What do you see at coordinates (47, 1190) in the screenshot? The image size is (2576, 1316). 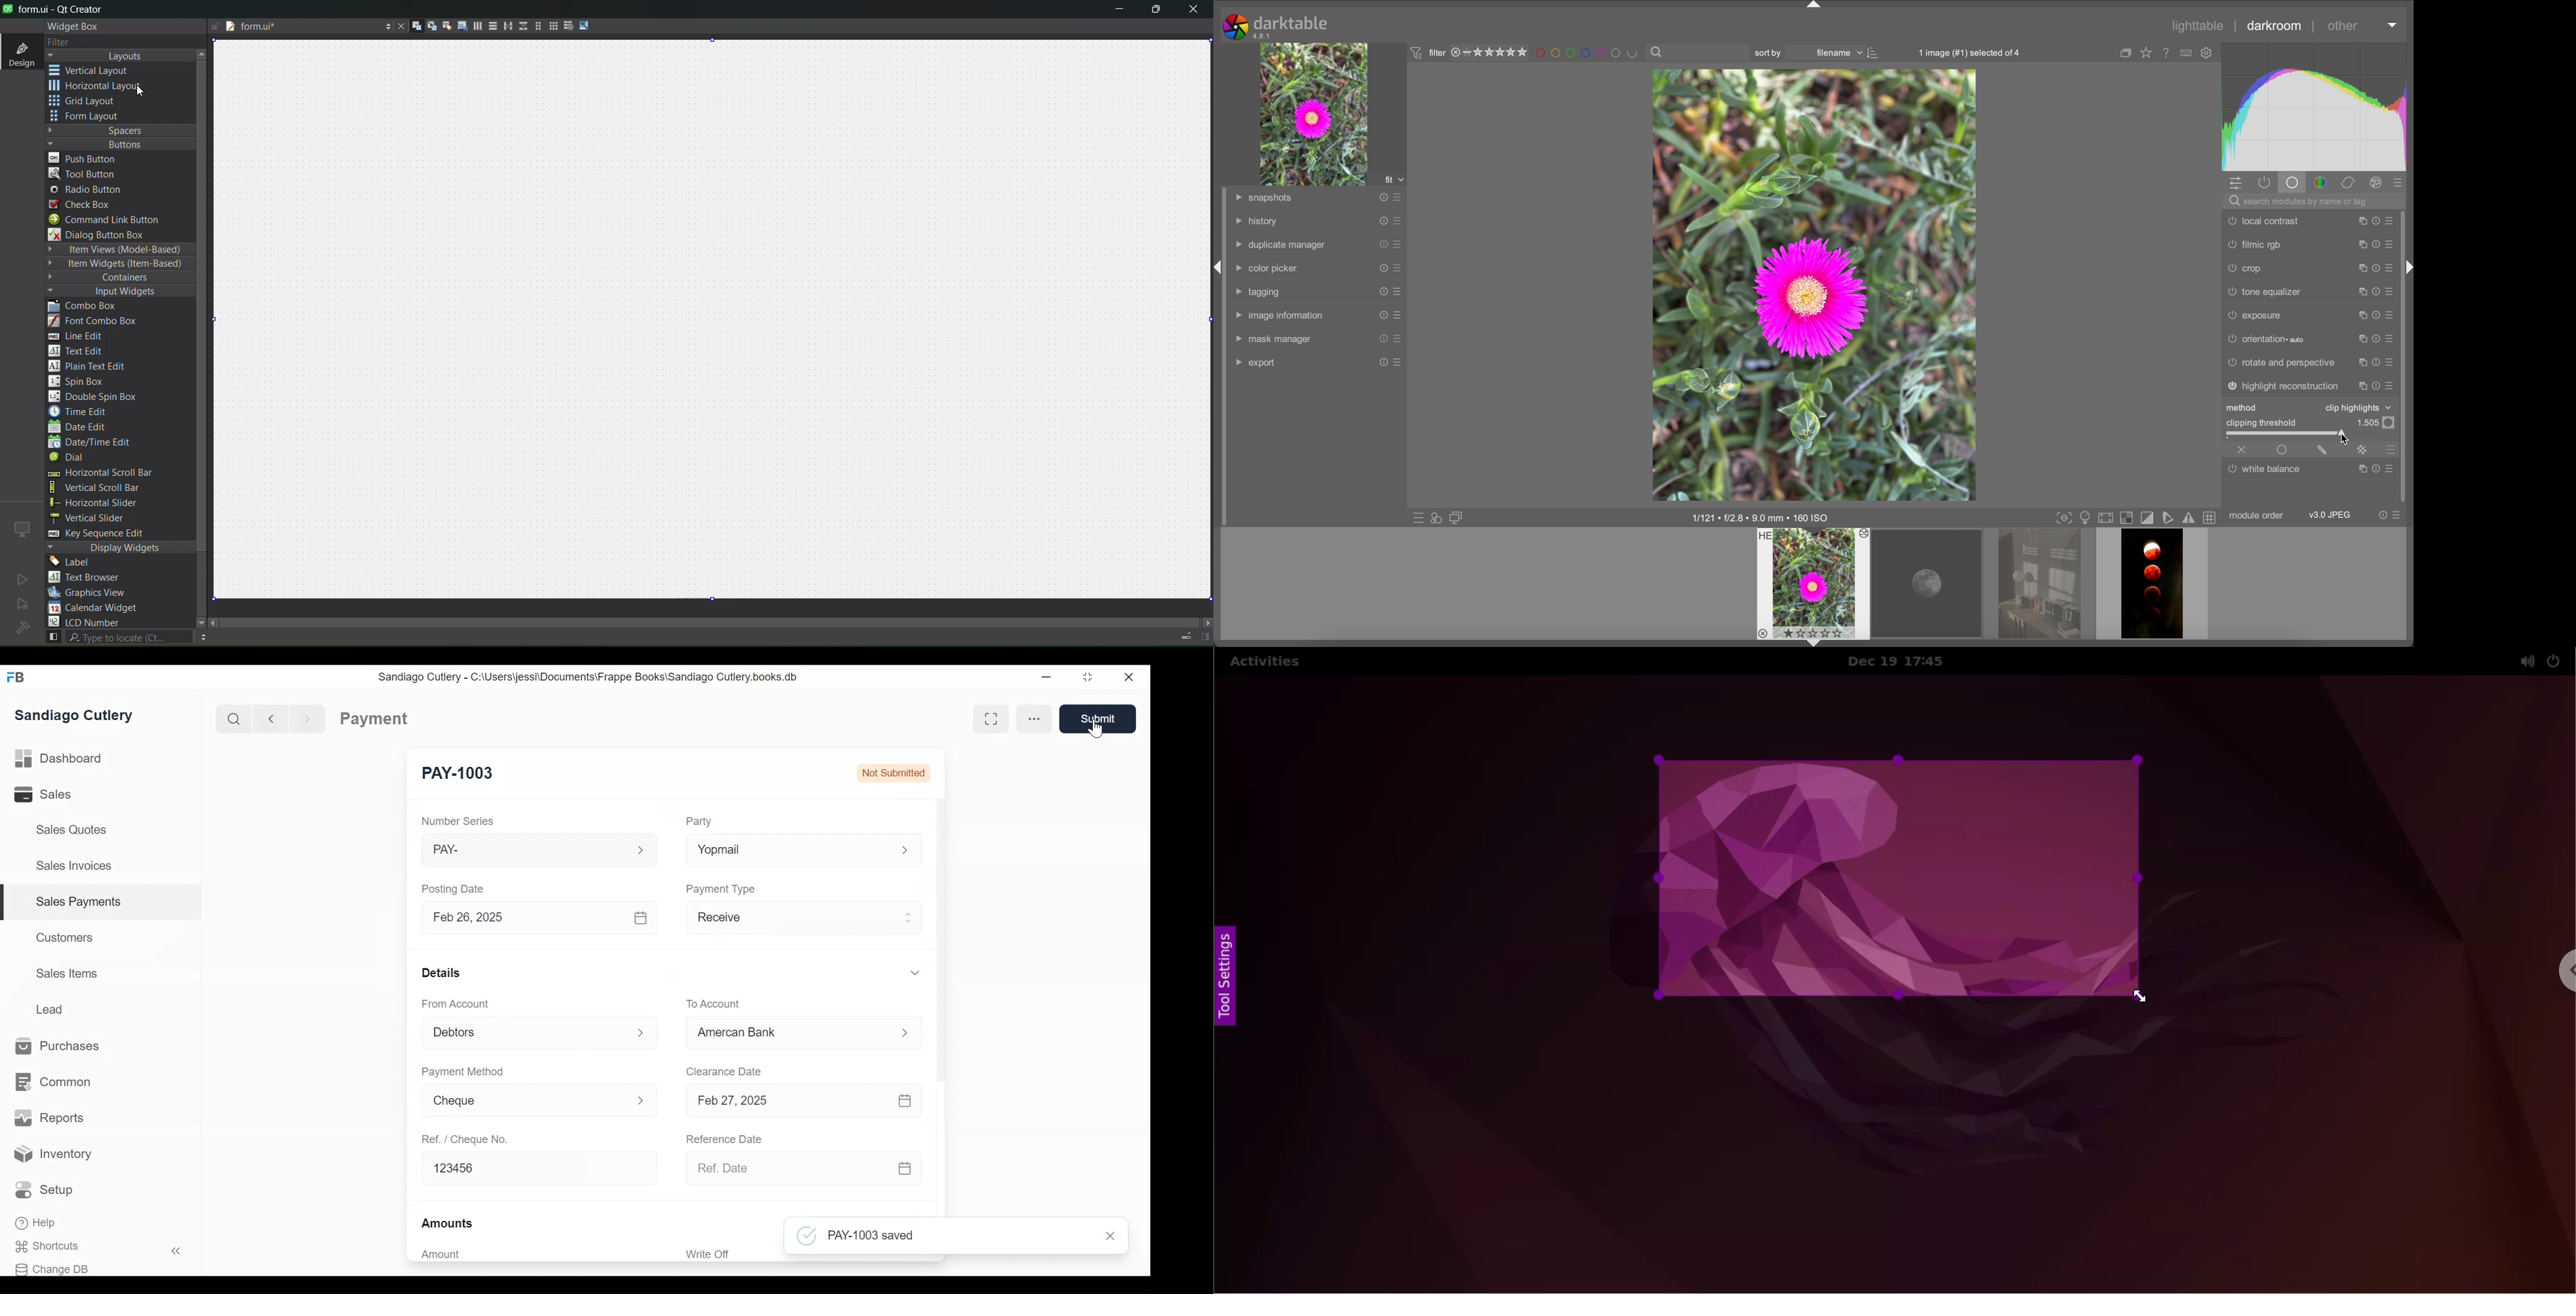 I see `Setup` at bounding box center [47, 1190].